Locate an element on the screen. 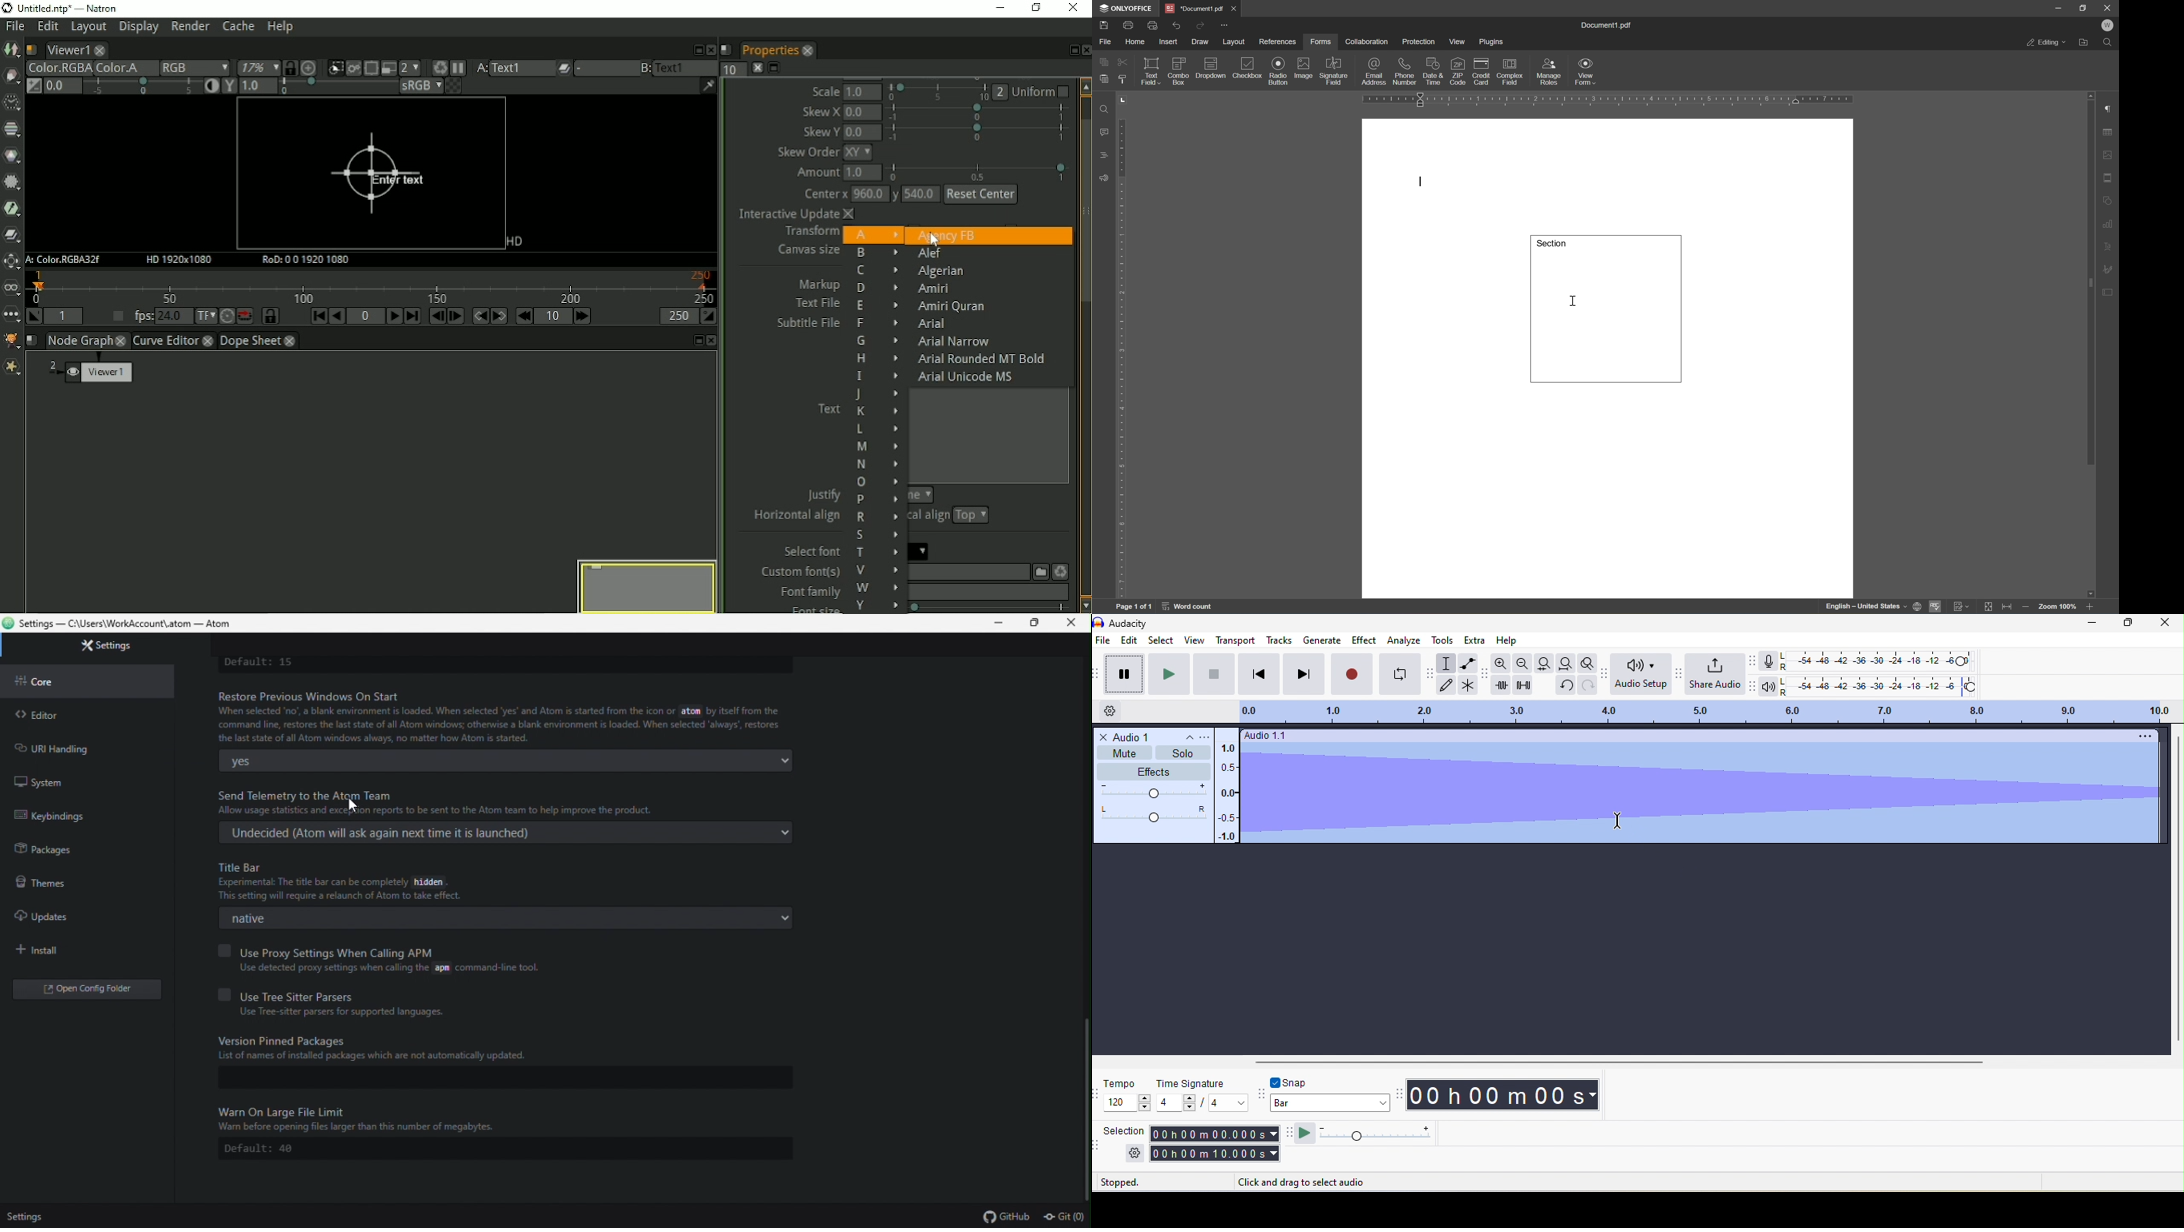  Float pane is located at coordinates (696, 340).